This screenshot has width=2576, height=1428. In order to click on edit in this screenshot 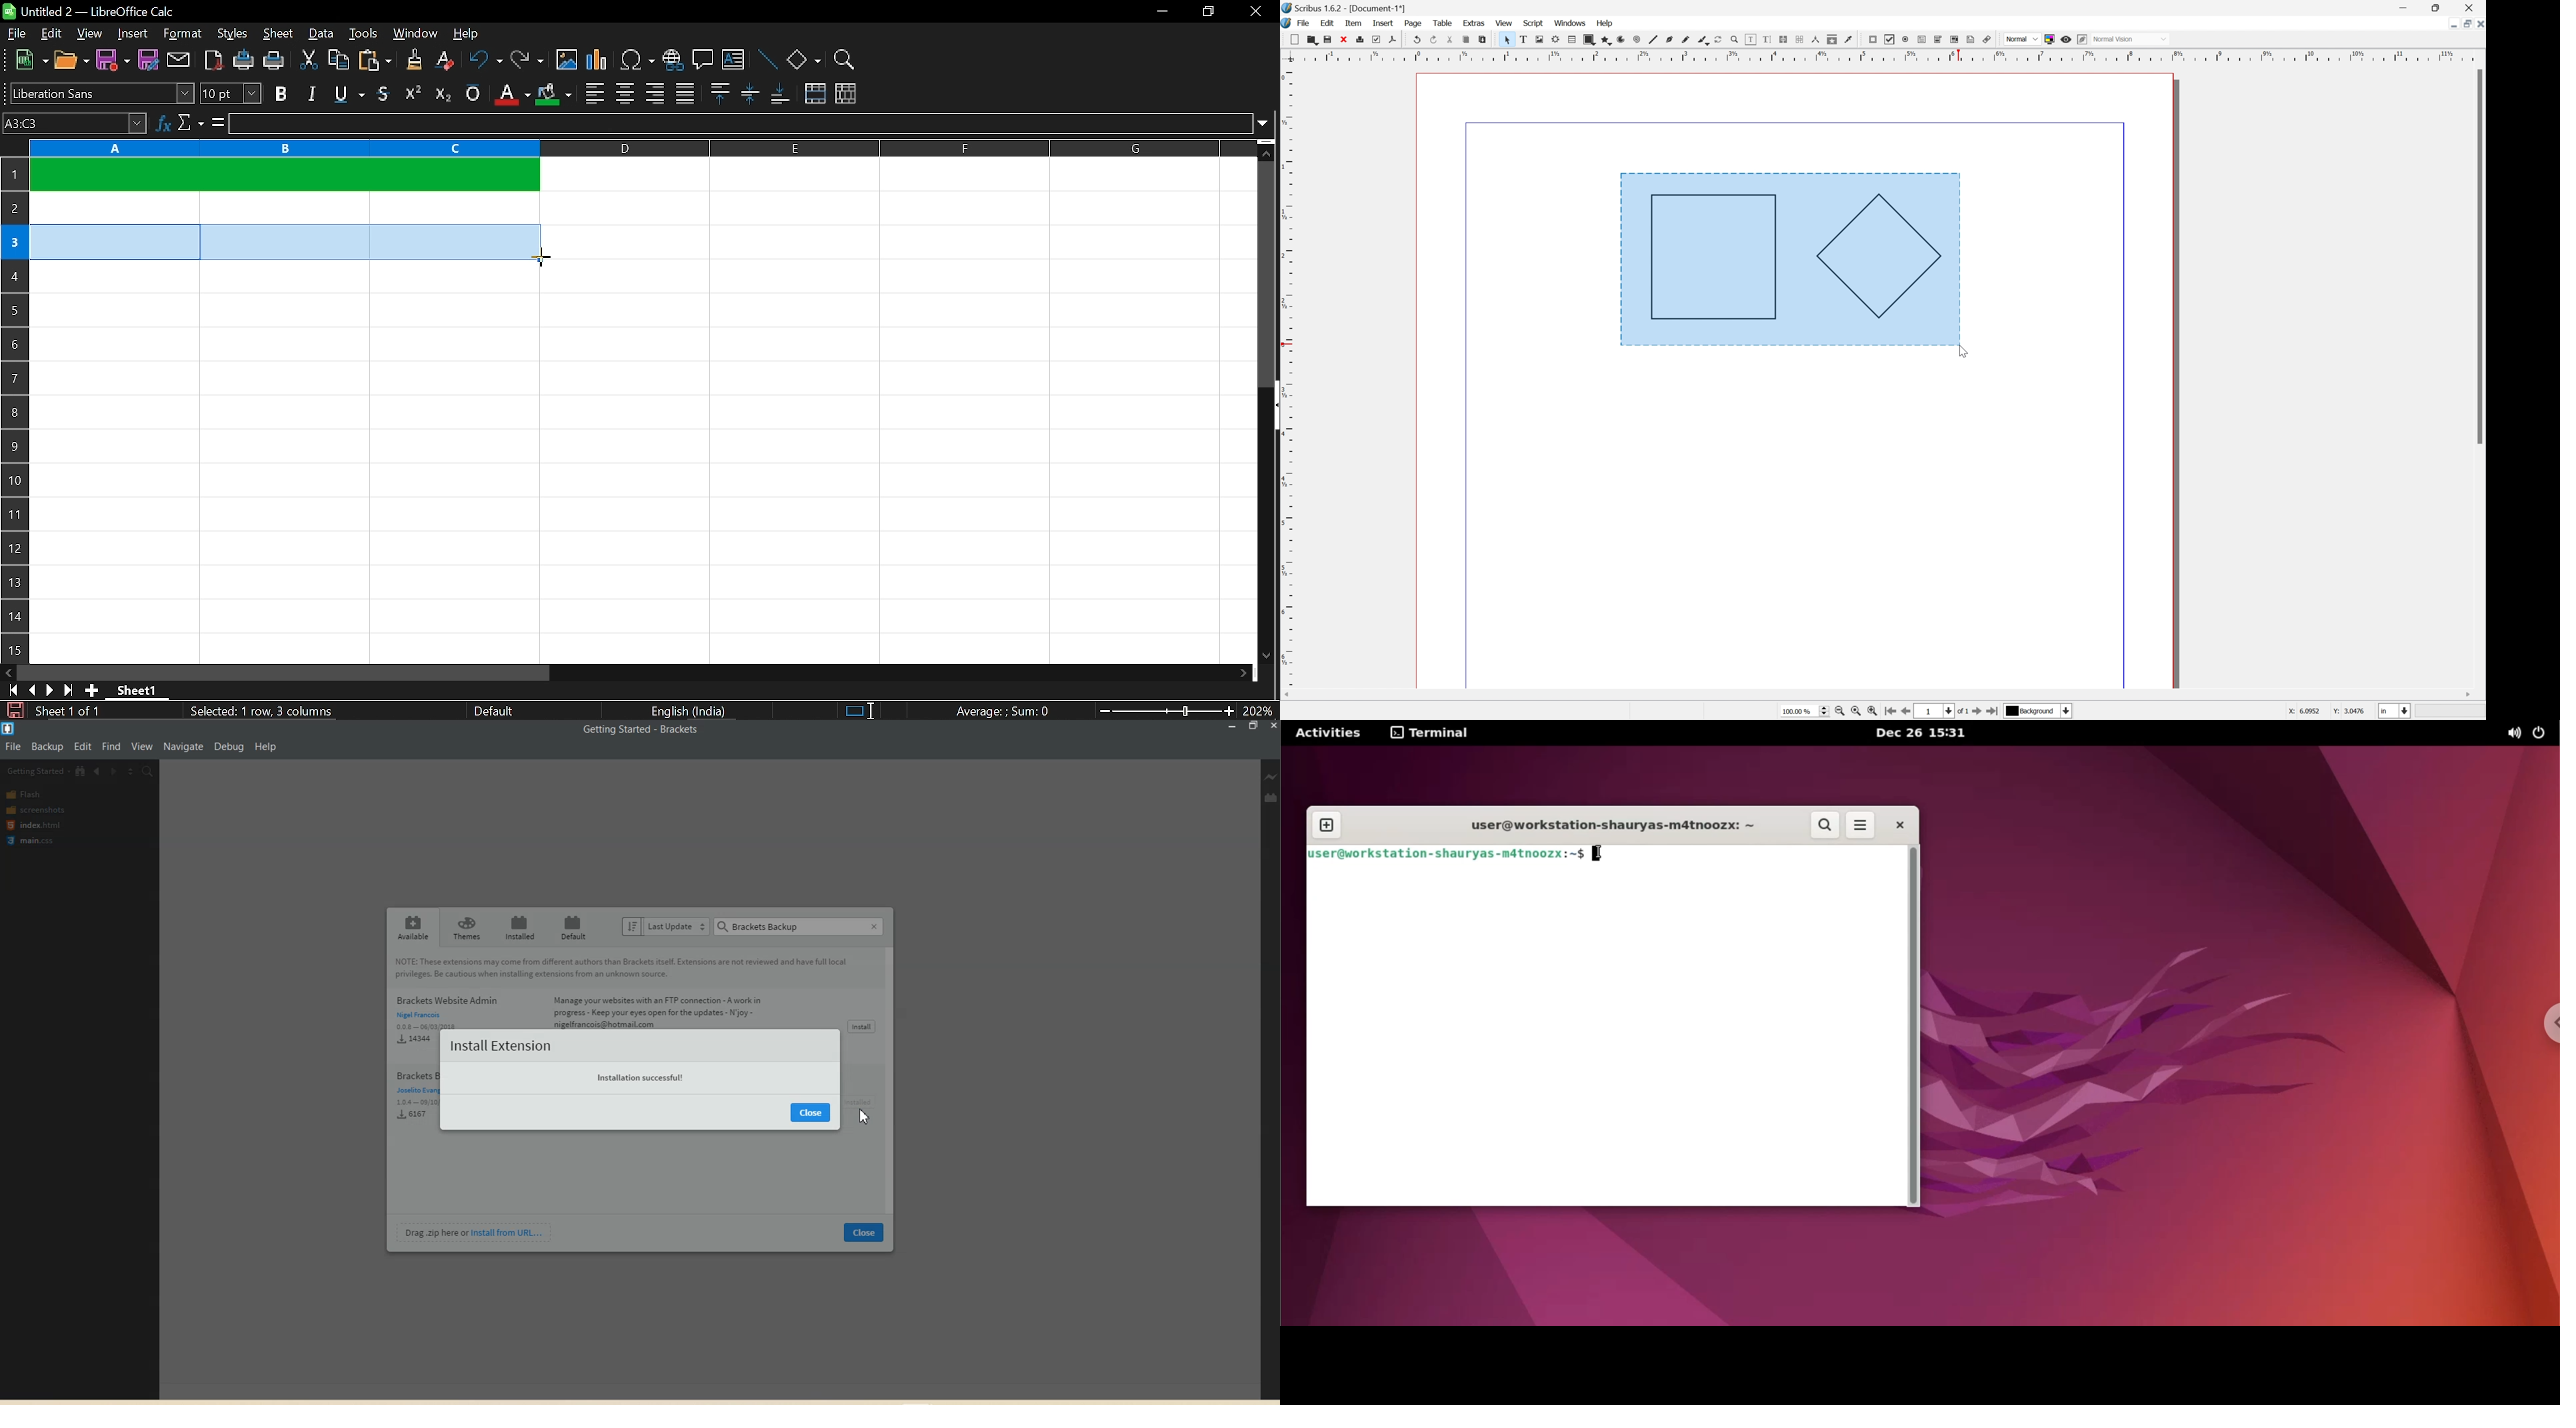, I will do `click(1329, 23)`.